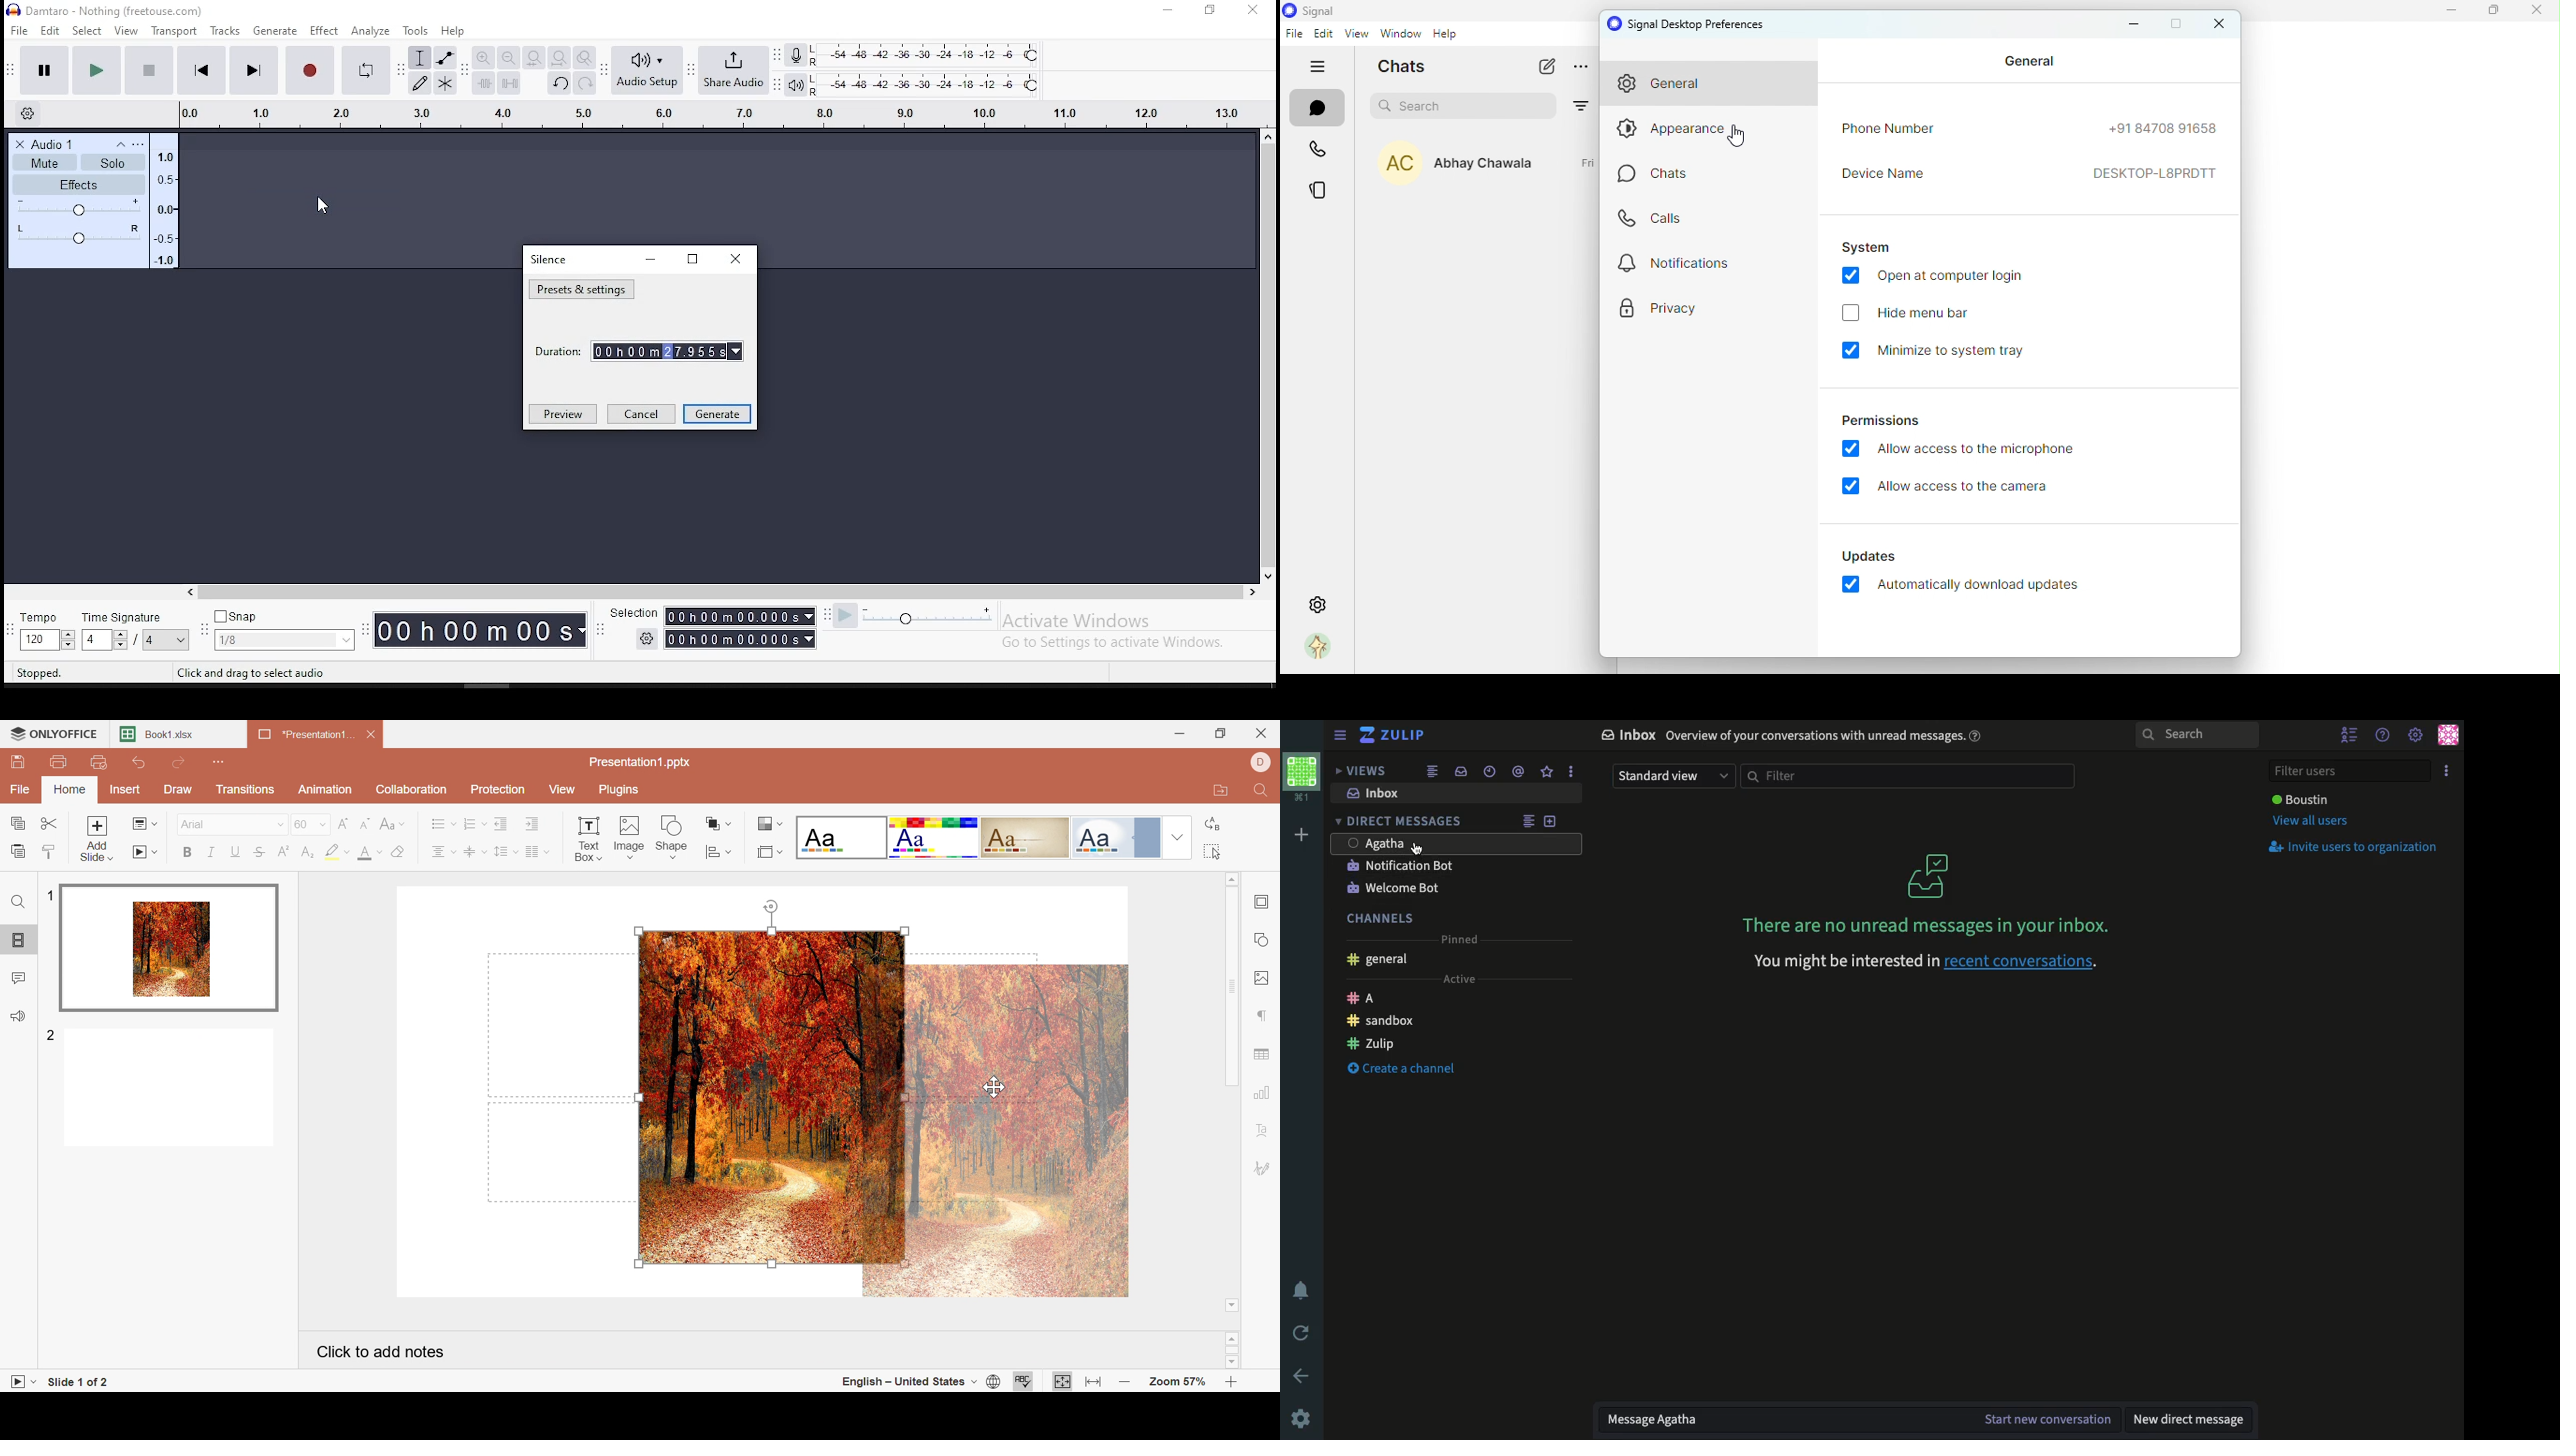 The height and width of the screenshot is (1456, 2576). What do you see at coordinates (1218, 734) in the screenshot?
I see `Restore Down` at bounding box center [1218, 734].